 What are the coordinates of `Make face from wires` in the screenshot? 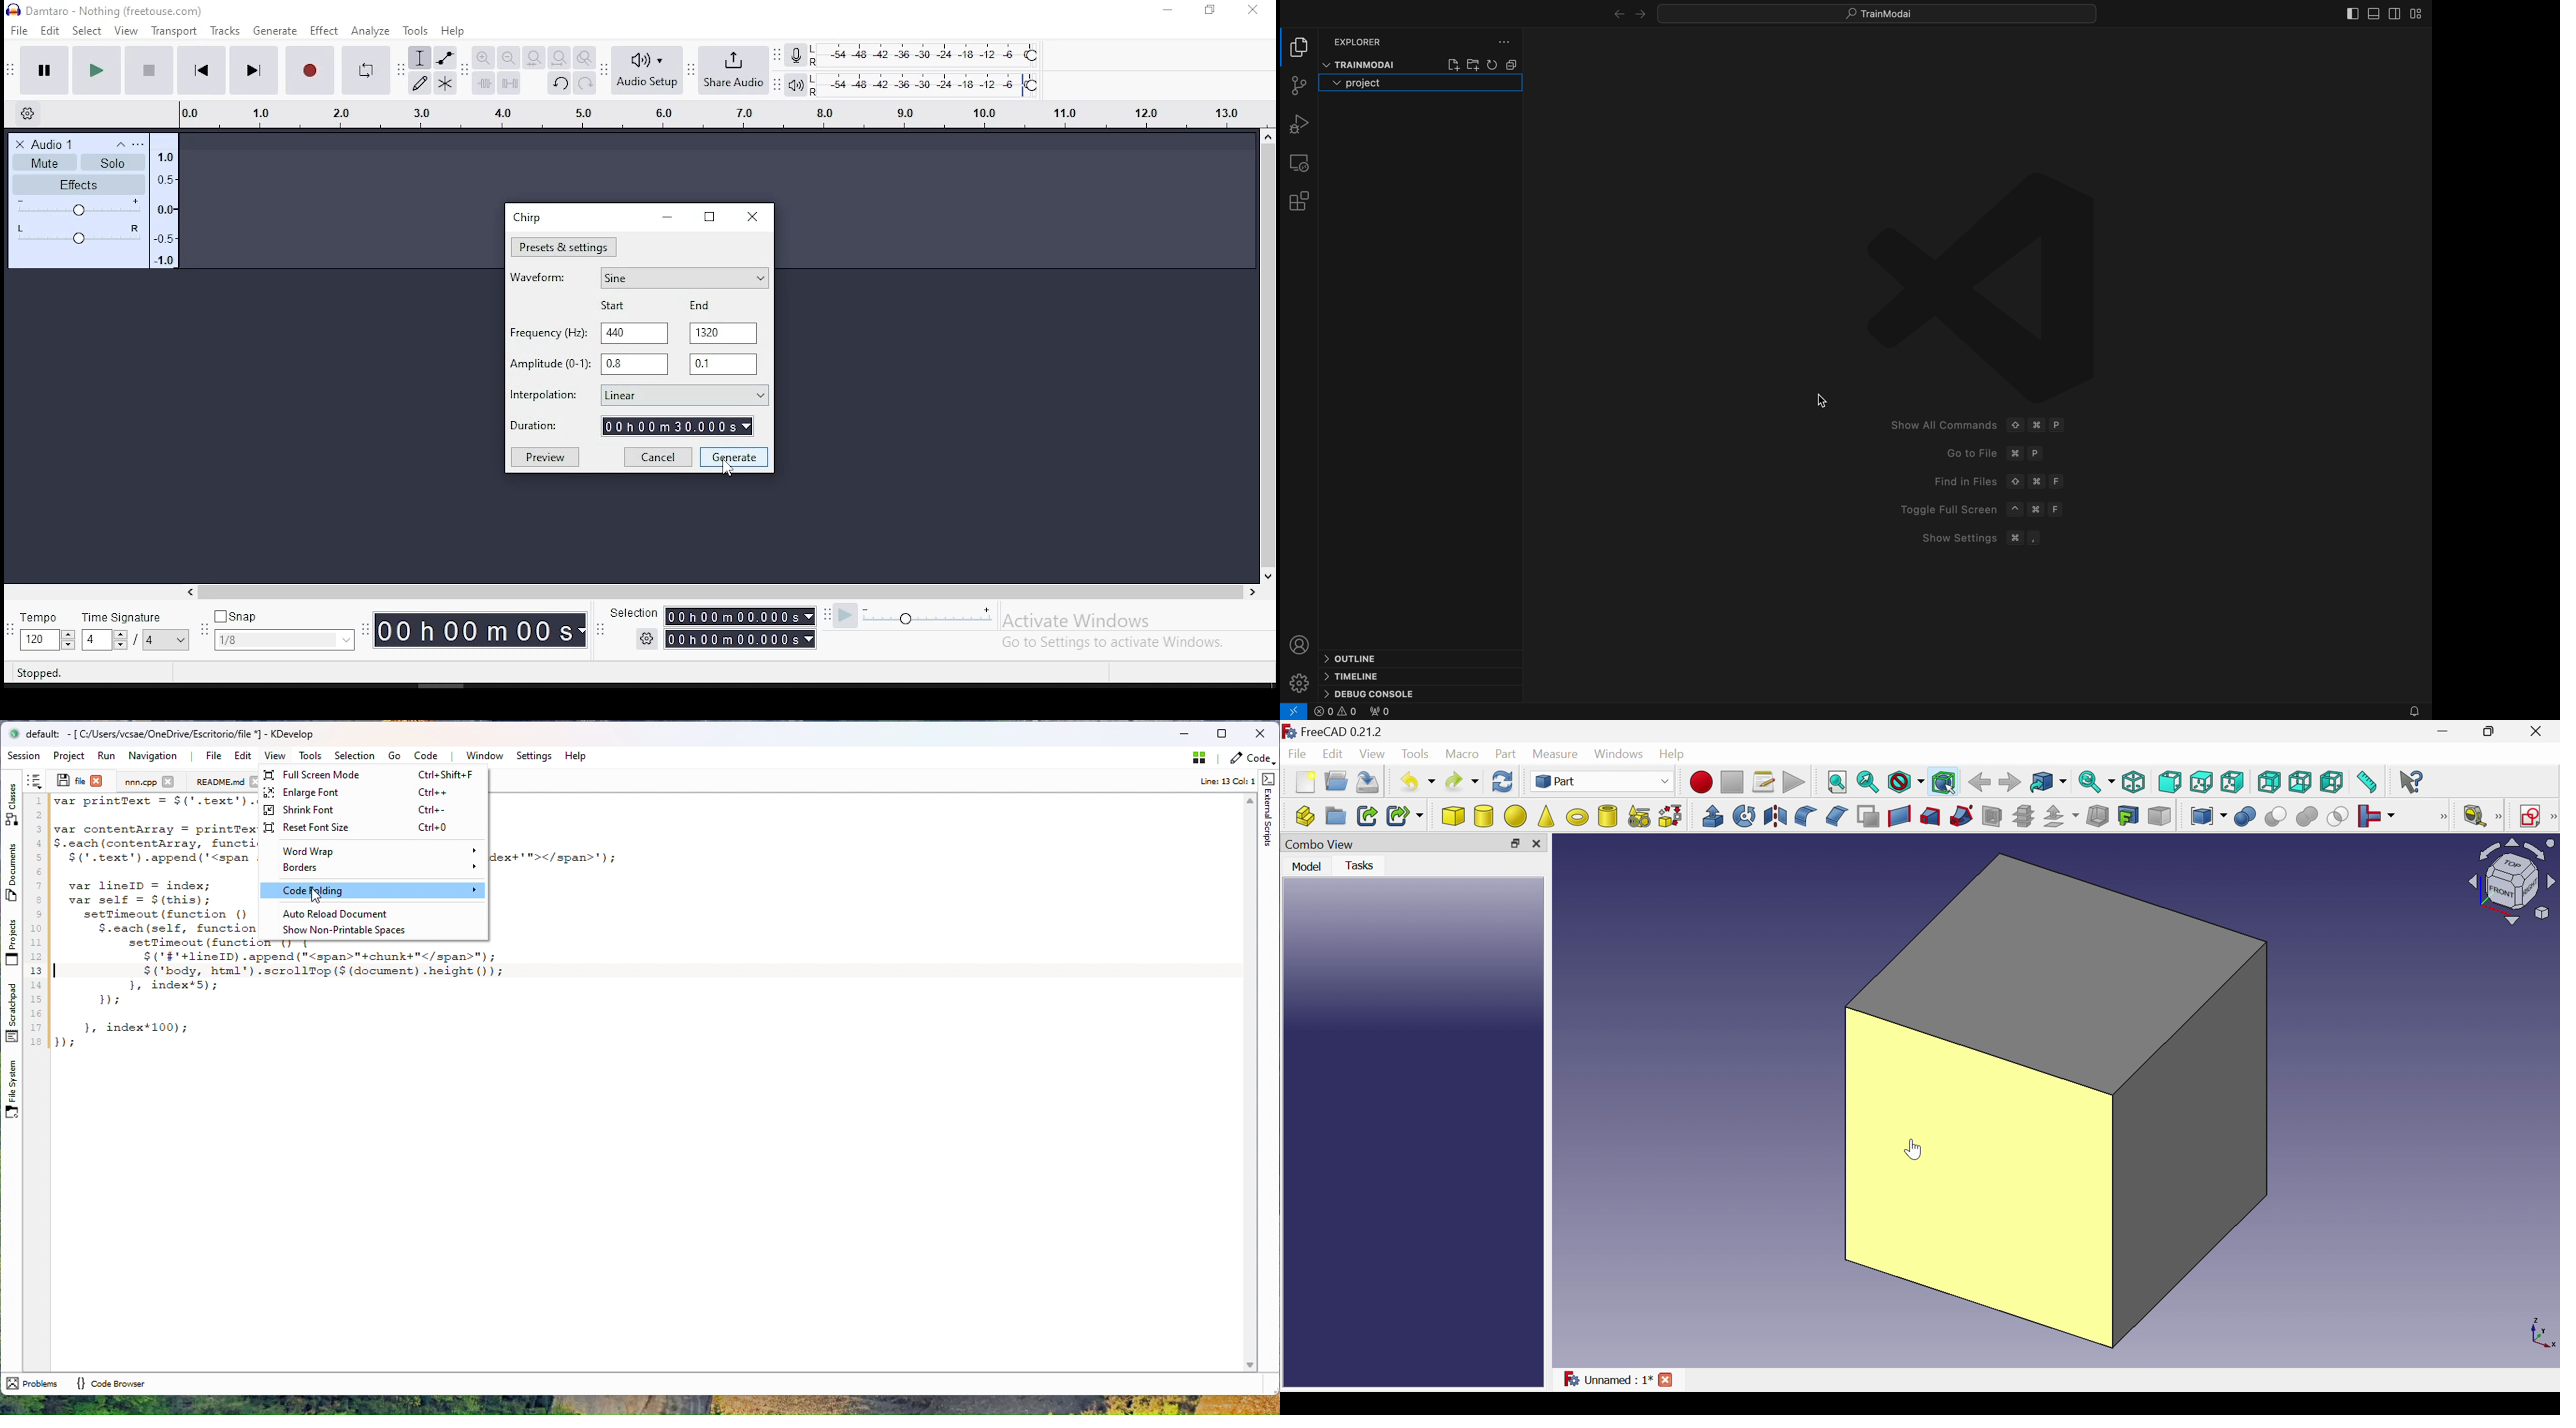 It's located at (1869, 815).